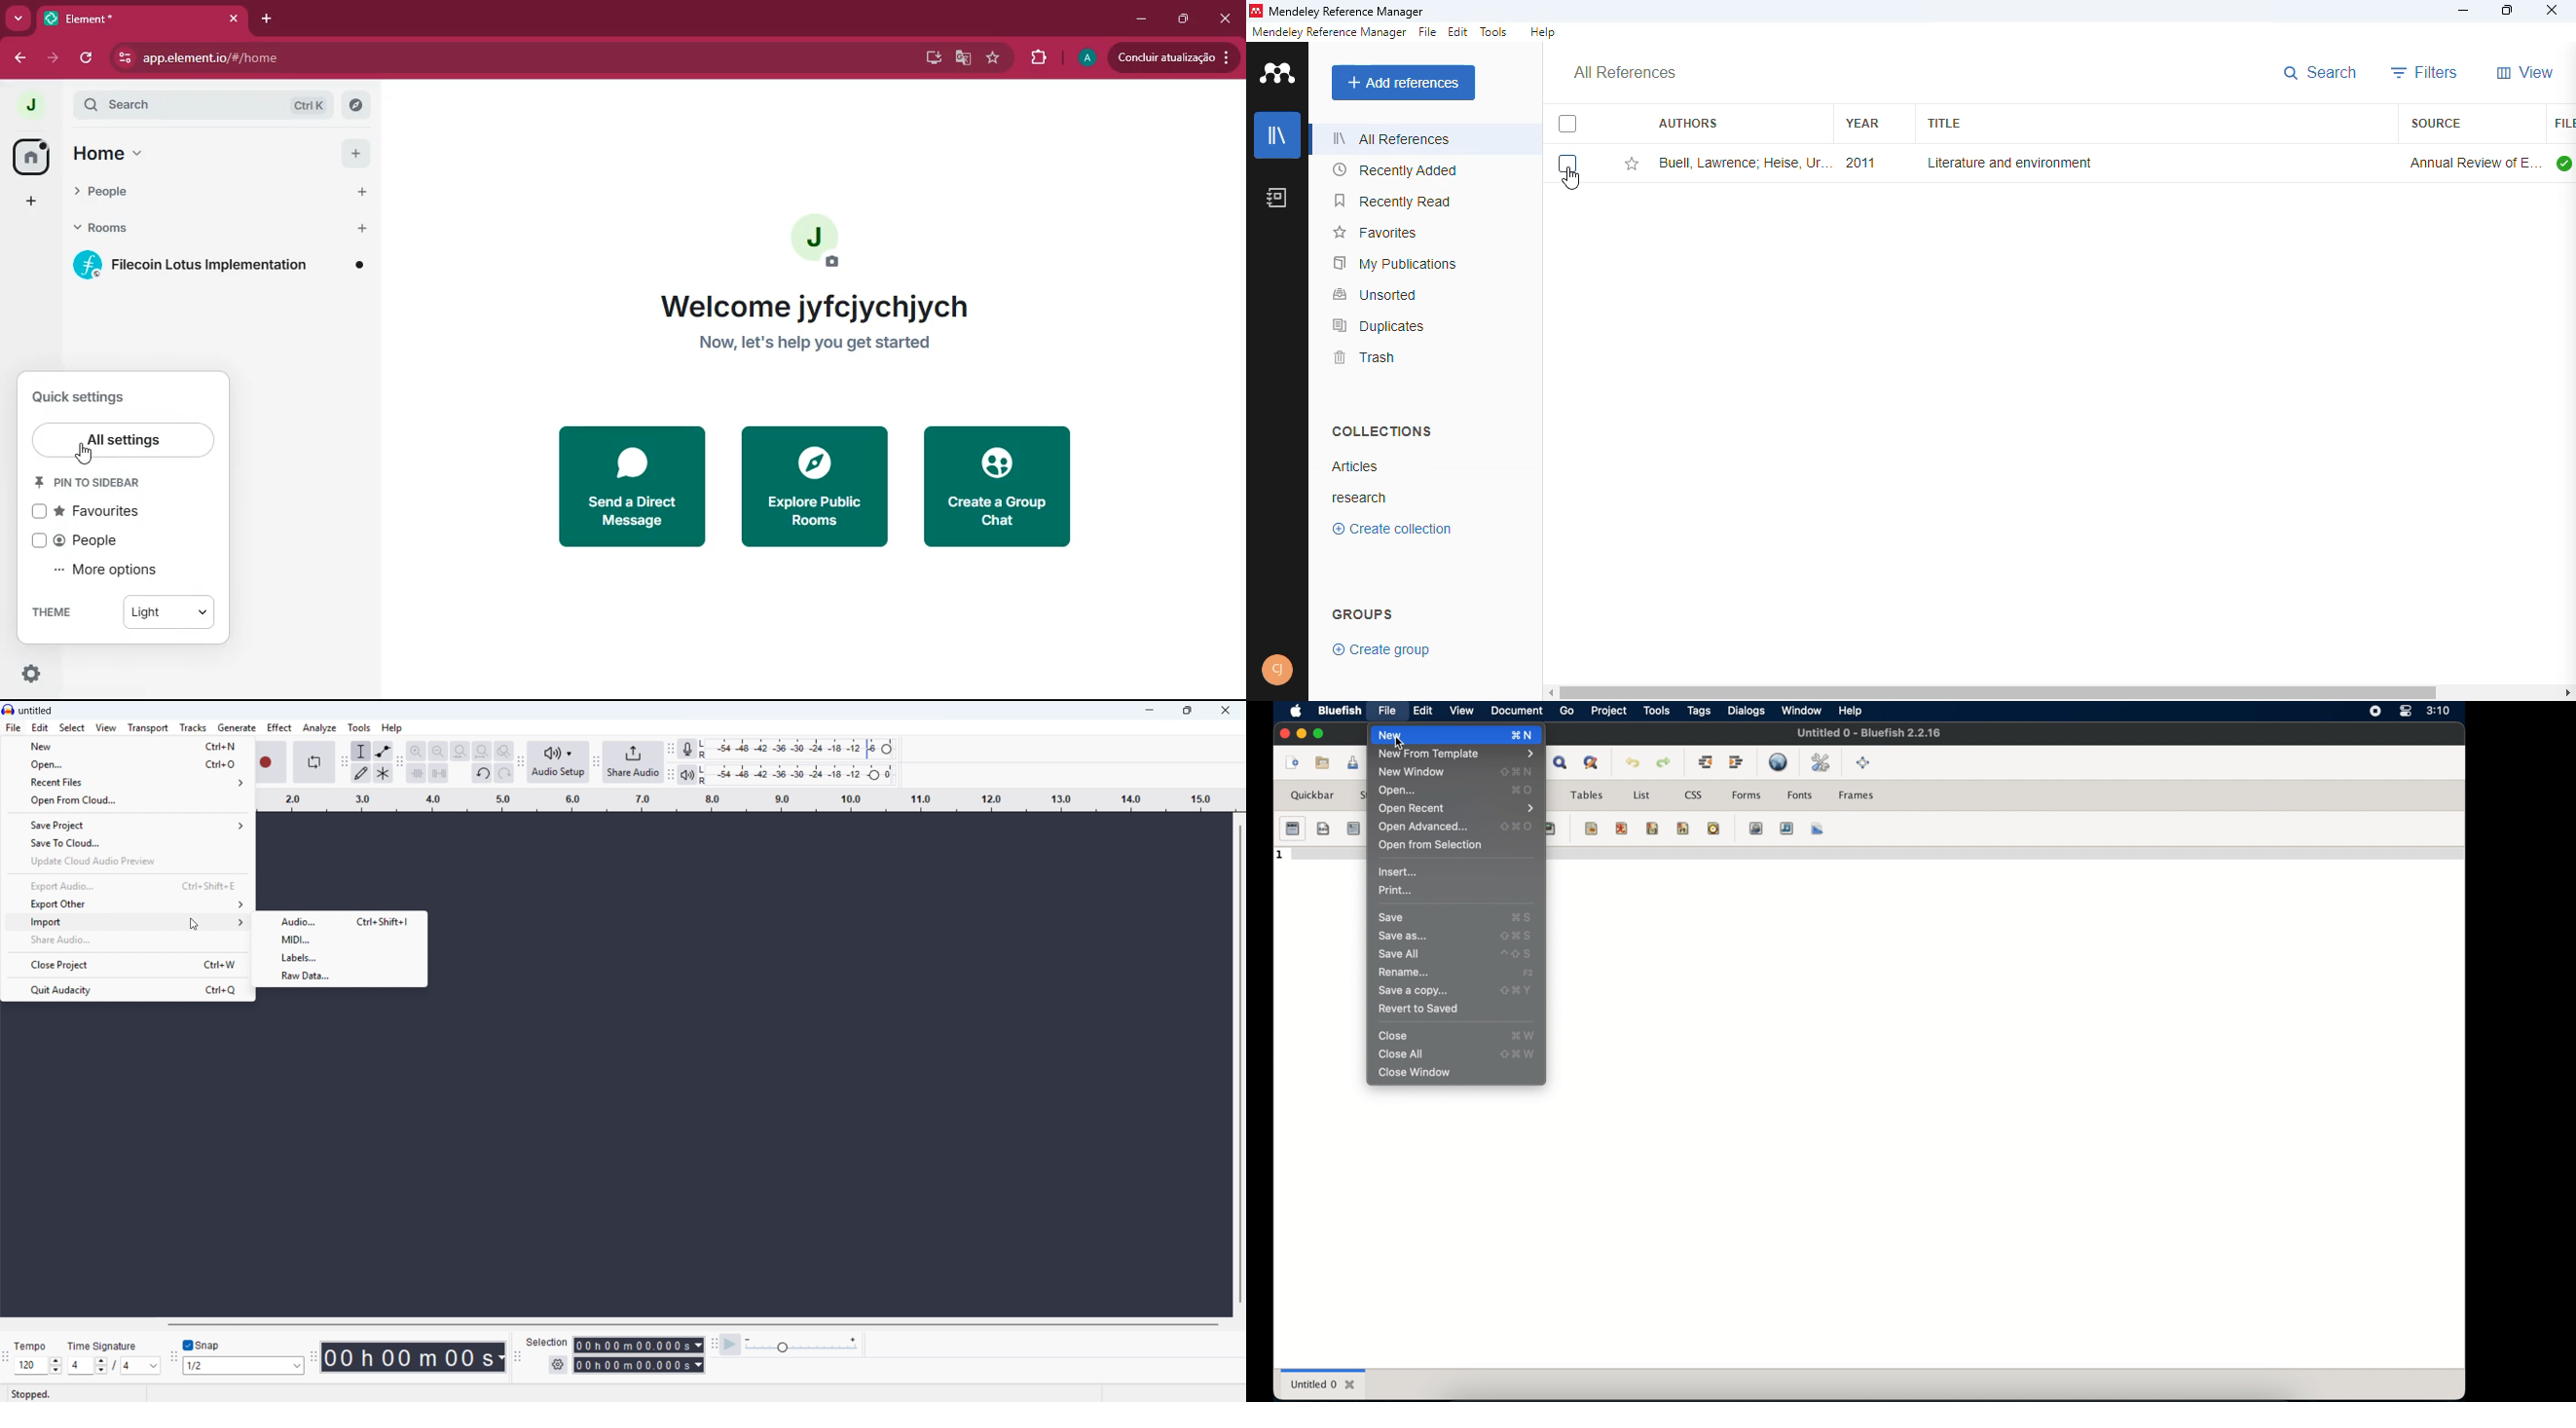 This screenshot has height=1428, width=2576. I want to click on file, so click(2563, 124).